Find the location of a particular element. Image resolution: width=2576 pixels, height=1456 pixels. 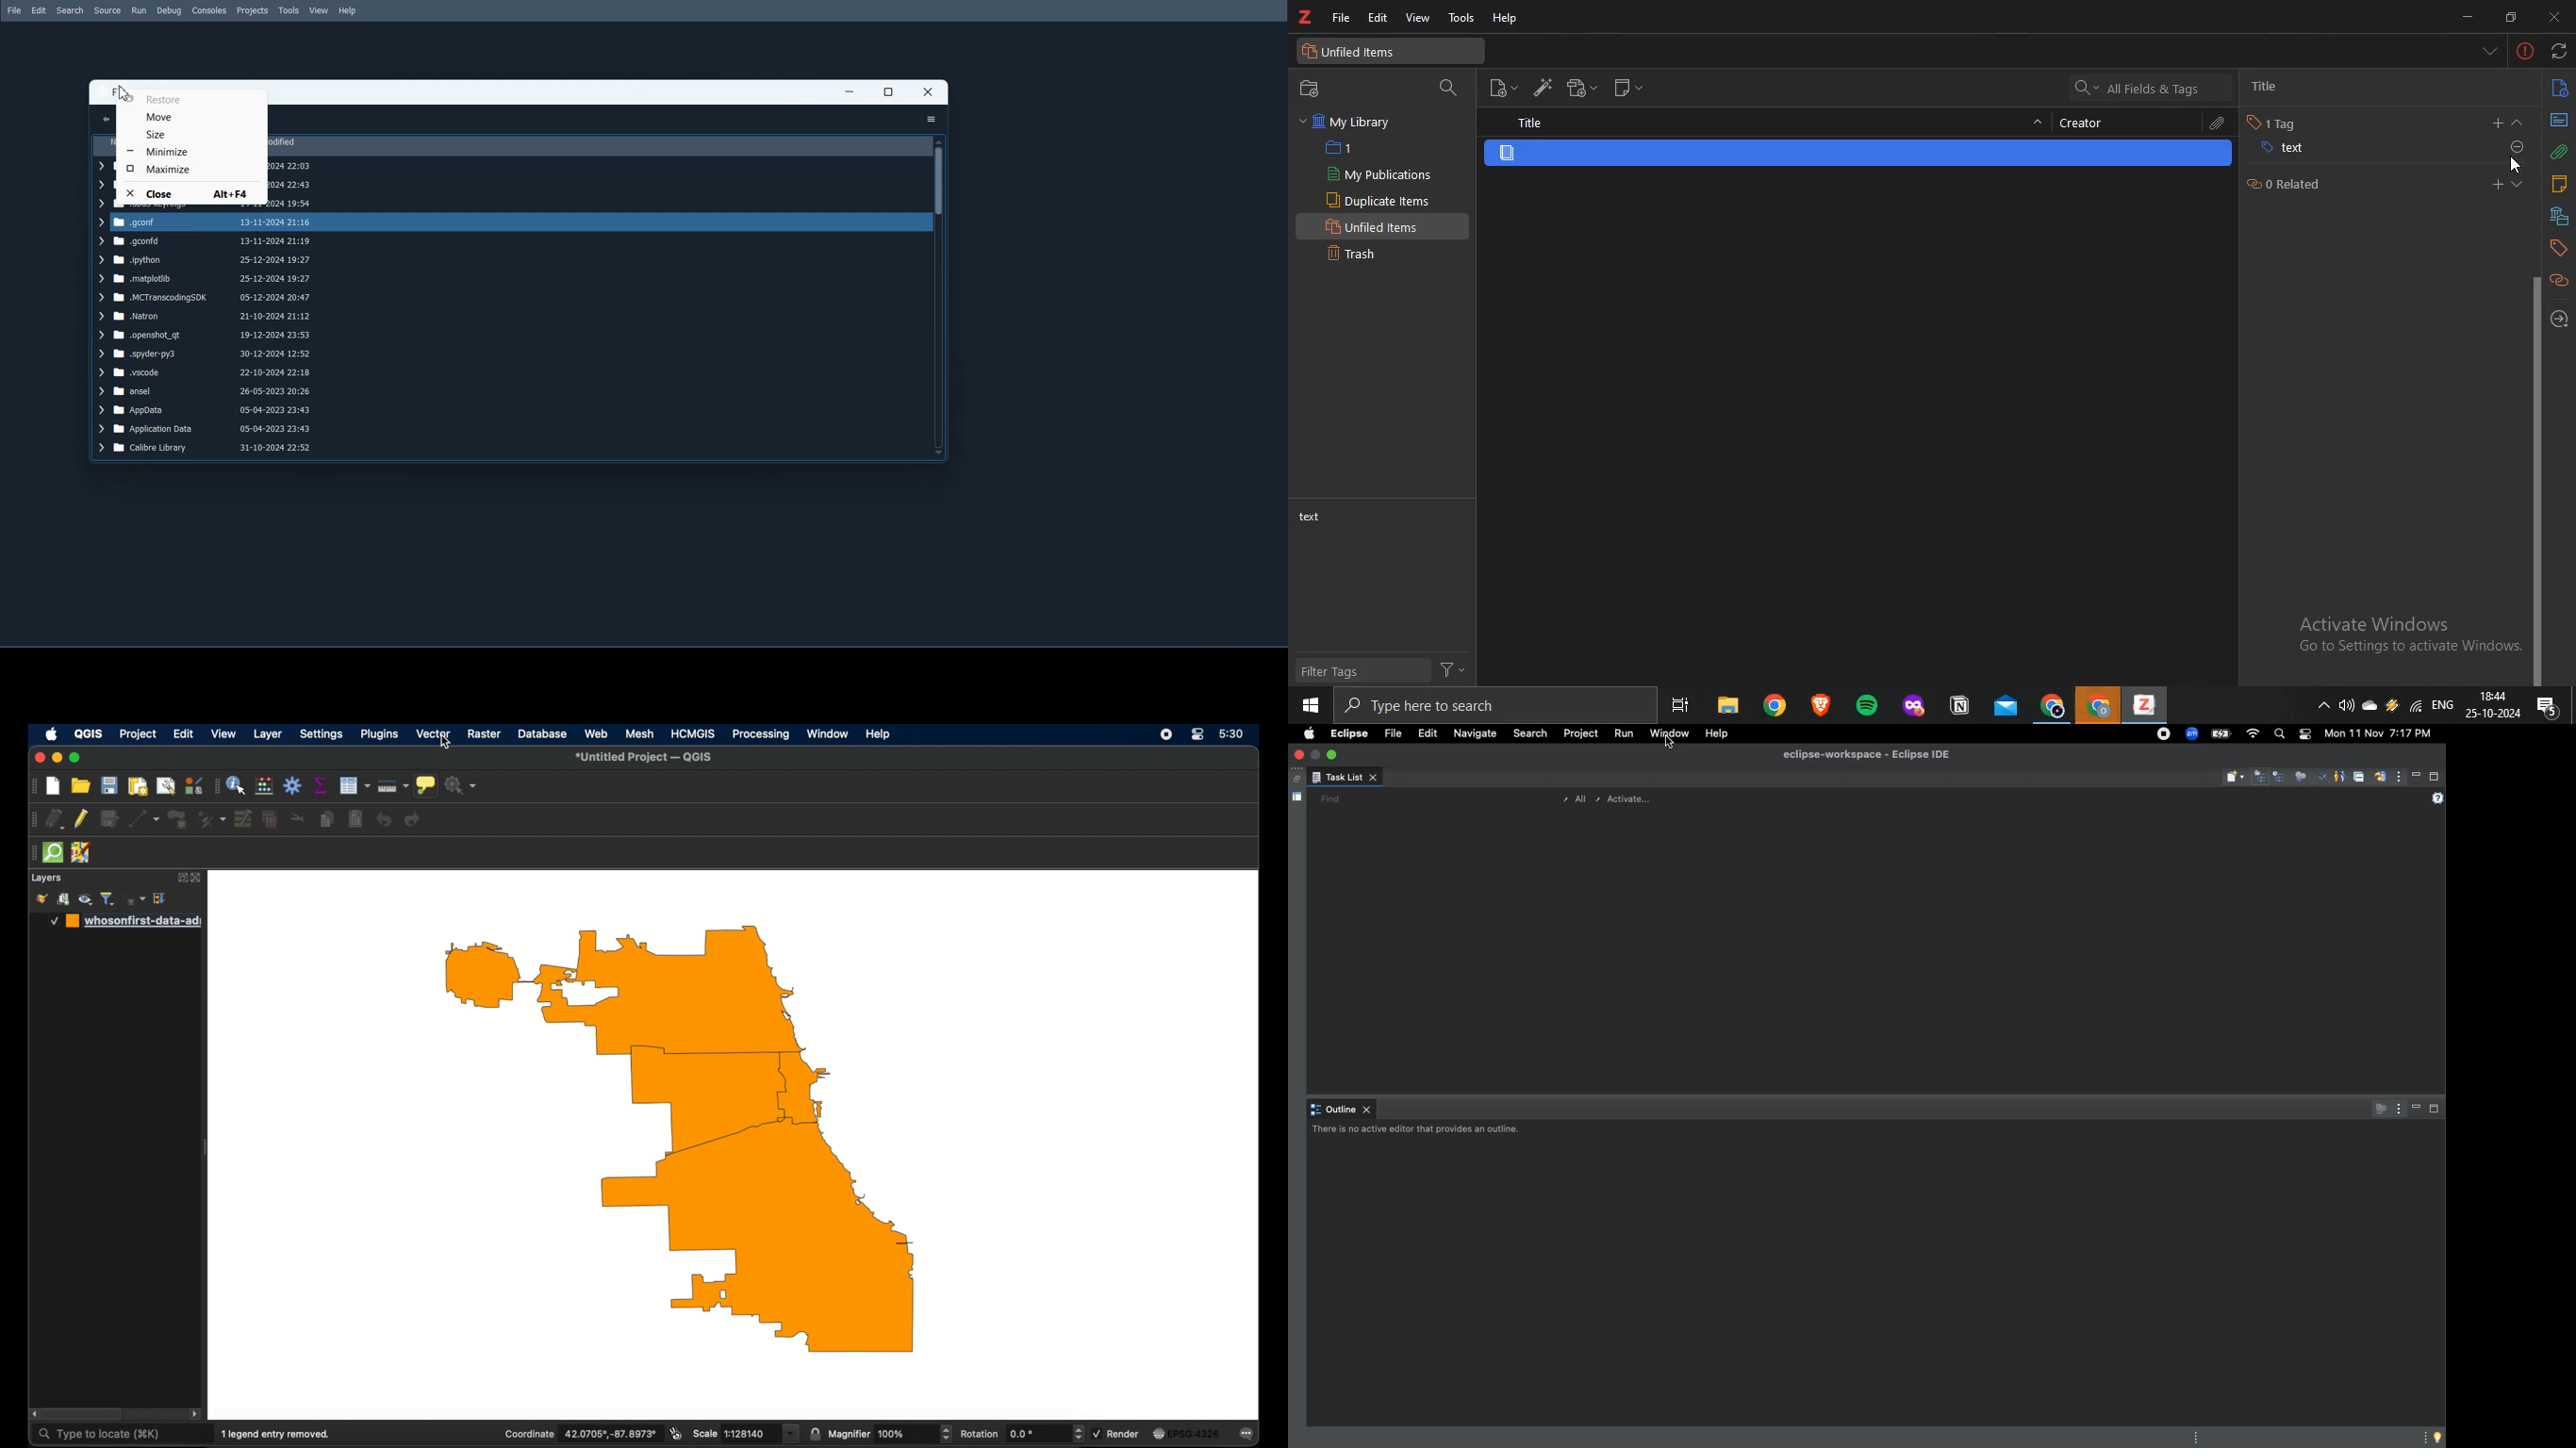

quick osm is located at coordinates (52, 851).